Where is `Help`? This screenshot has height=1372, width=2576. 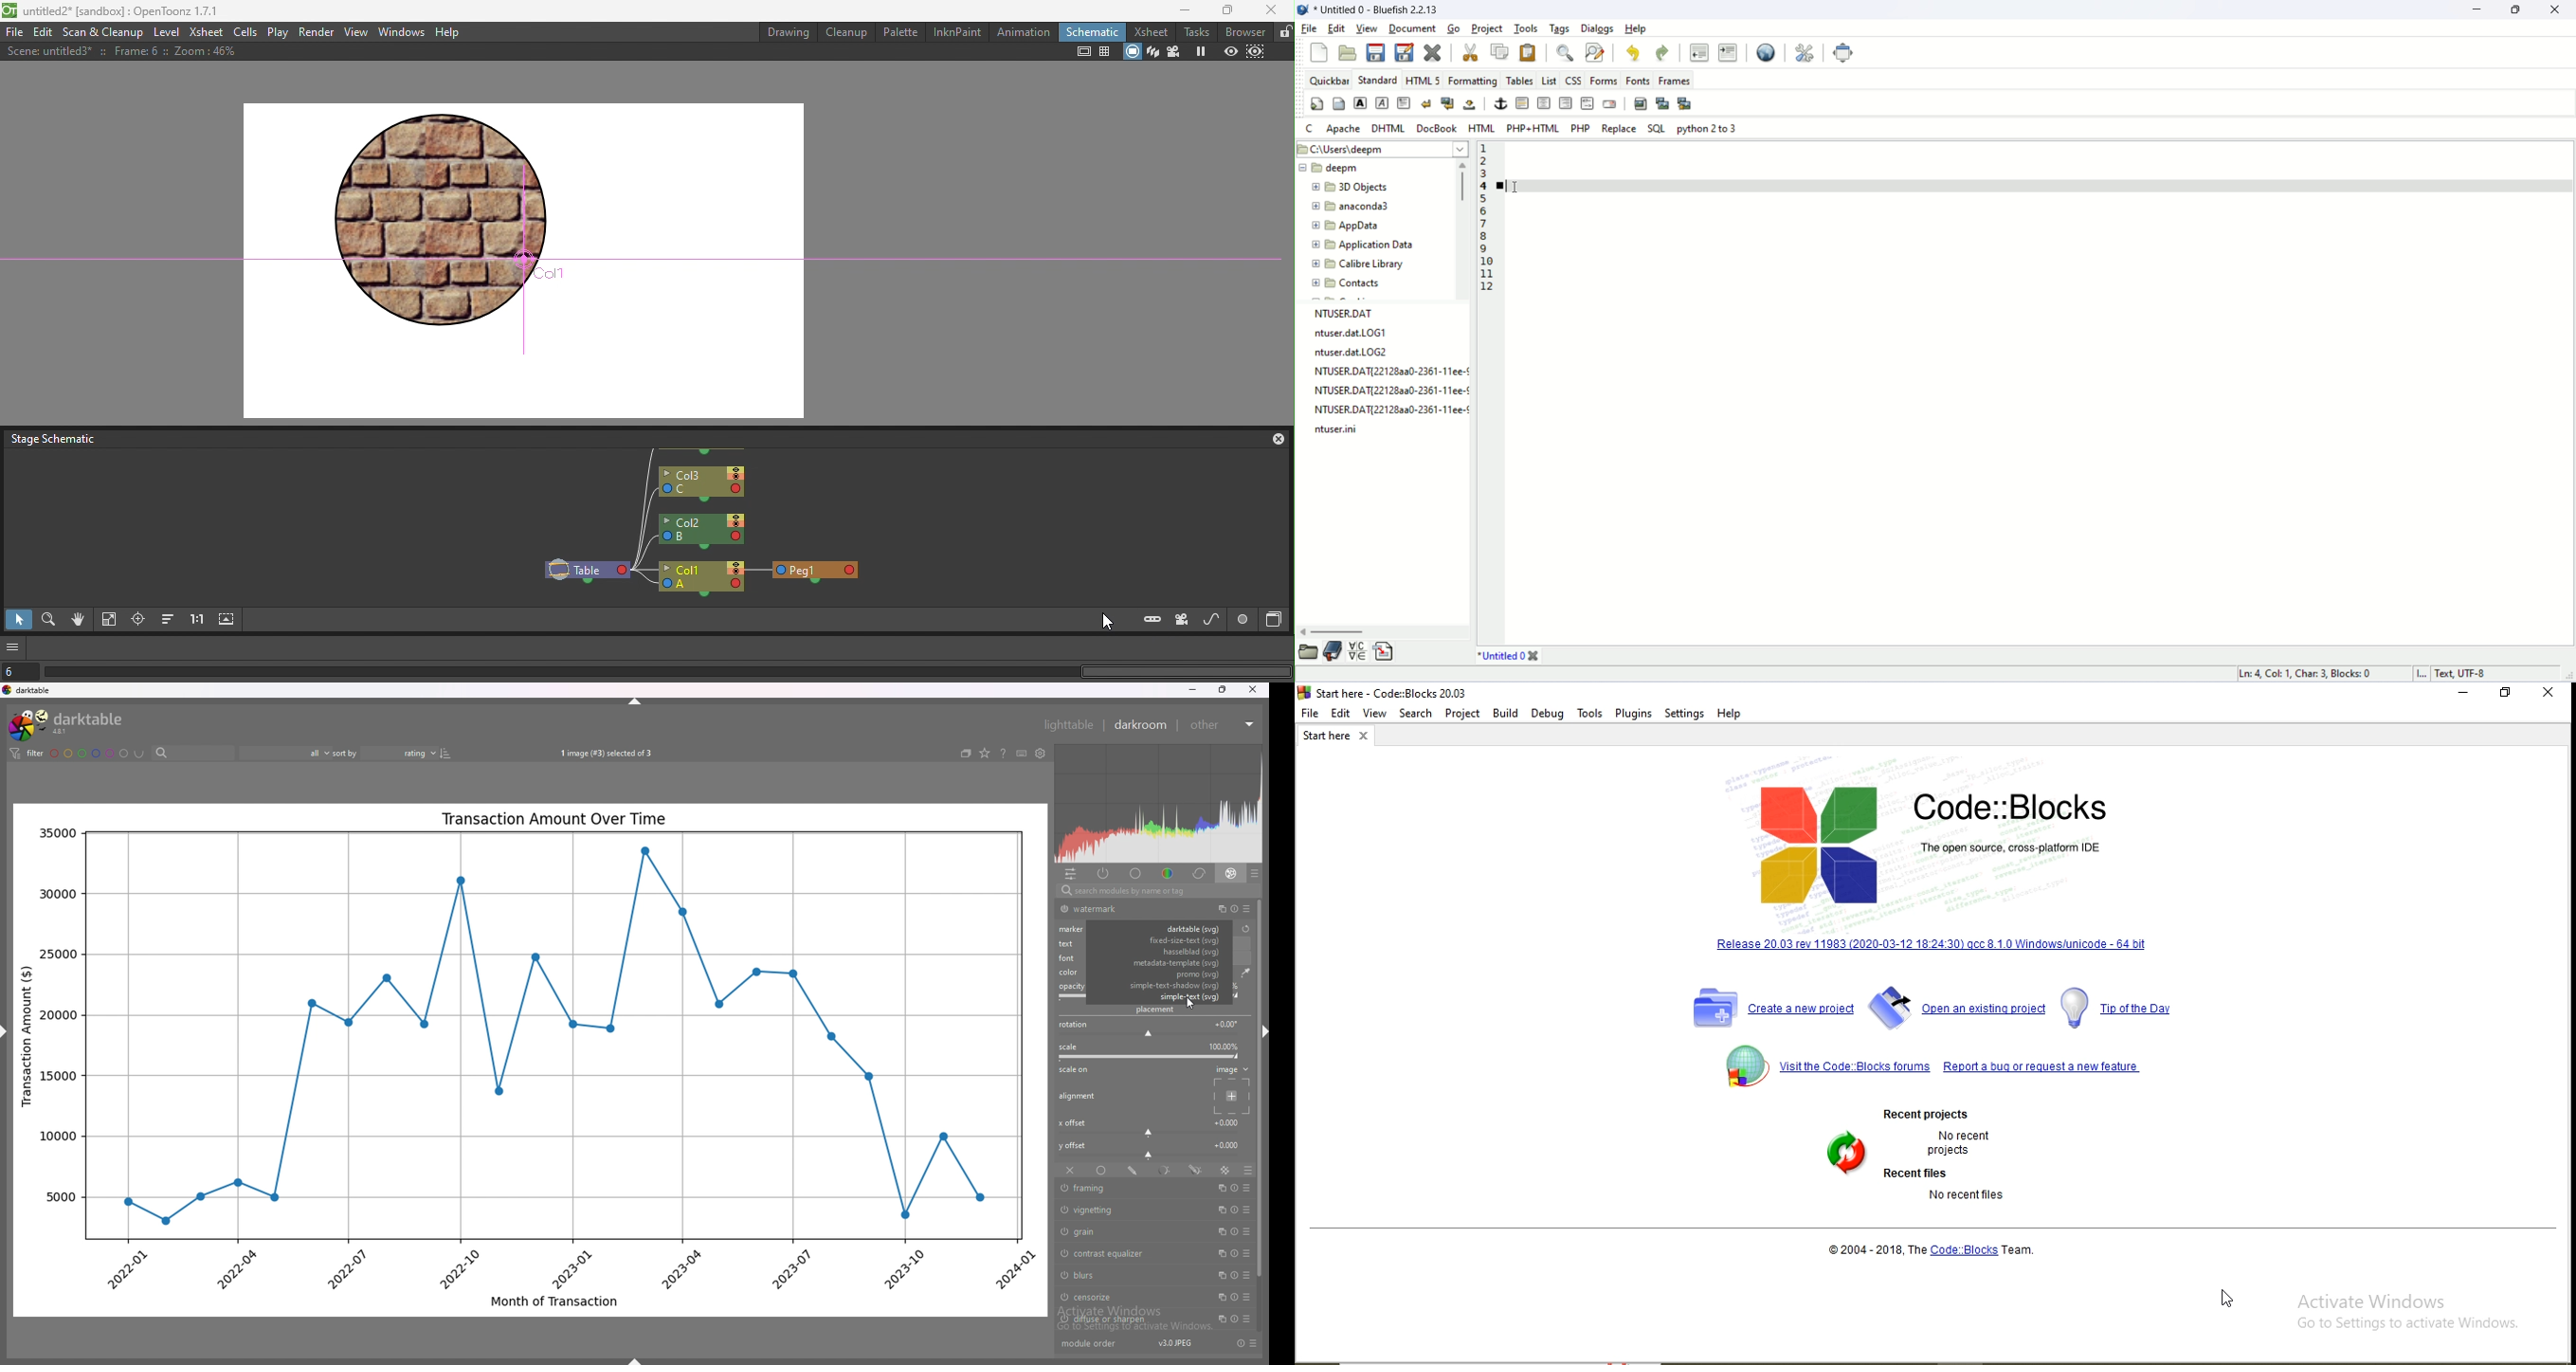
Help is located at coordinates (448, 32).